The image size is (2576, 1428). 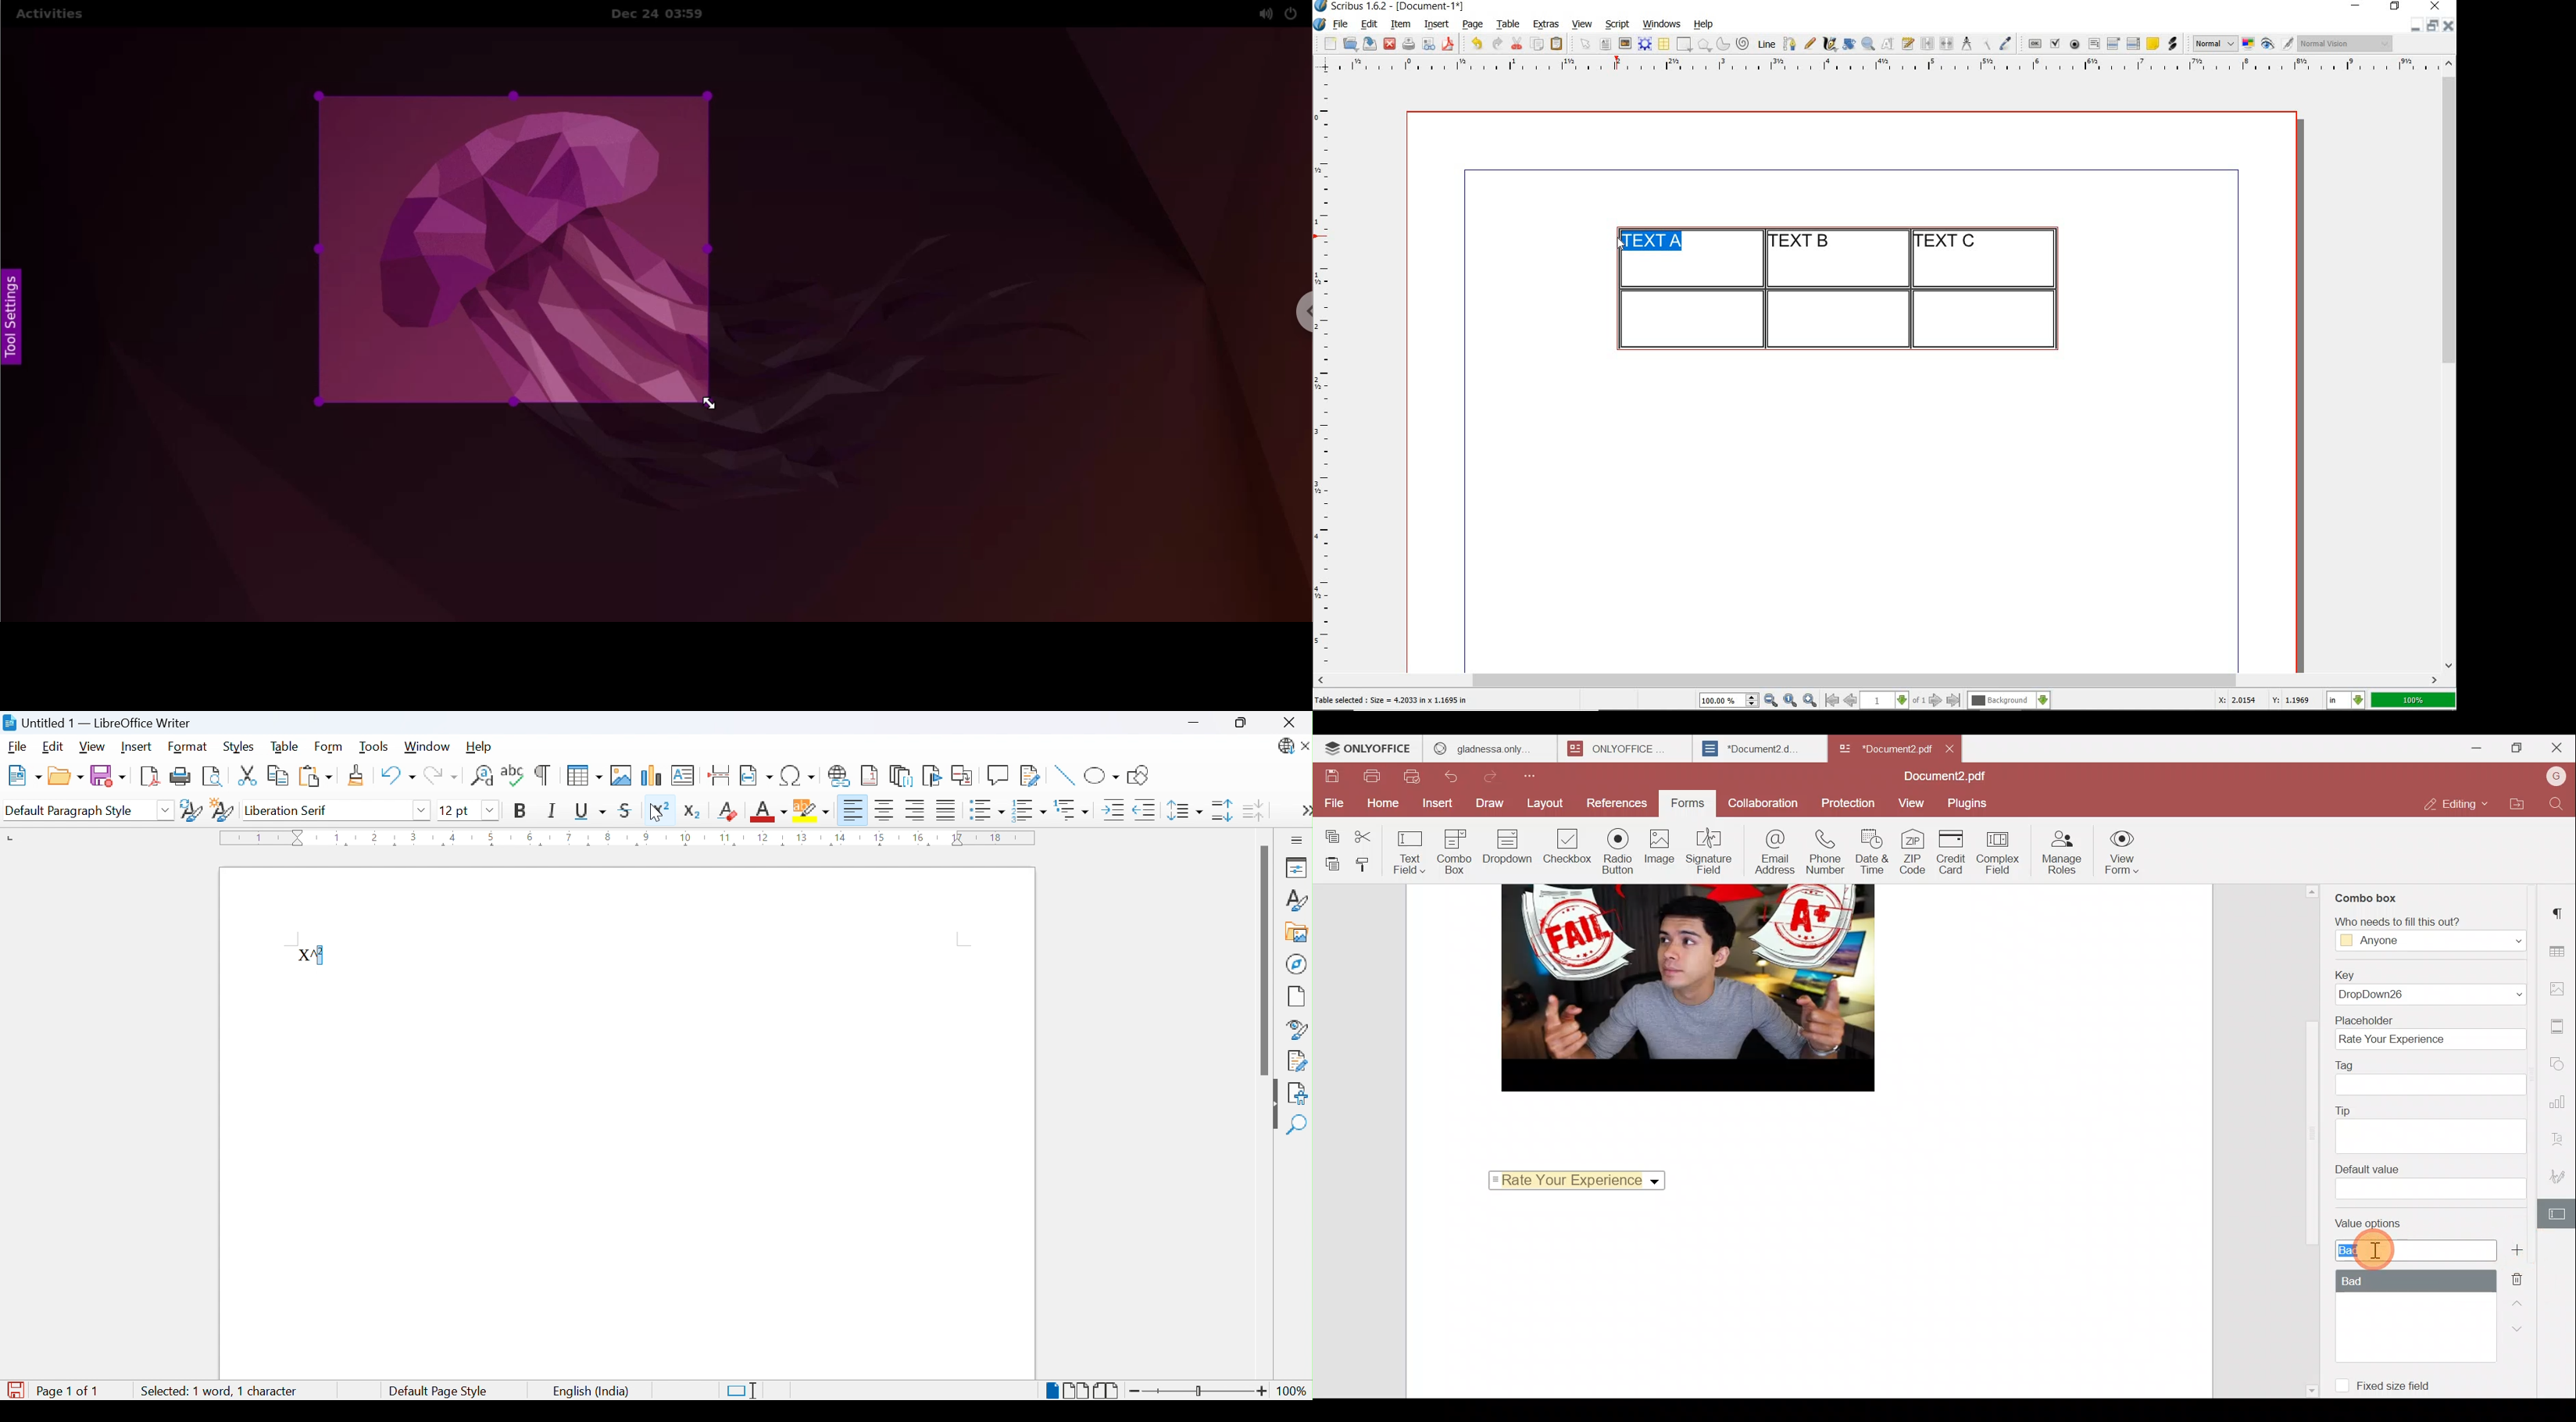 I want to click on edit, so click(x=1370, y=24).